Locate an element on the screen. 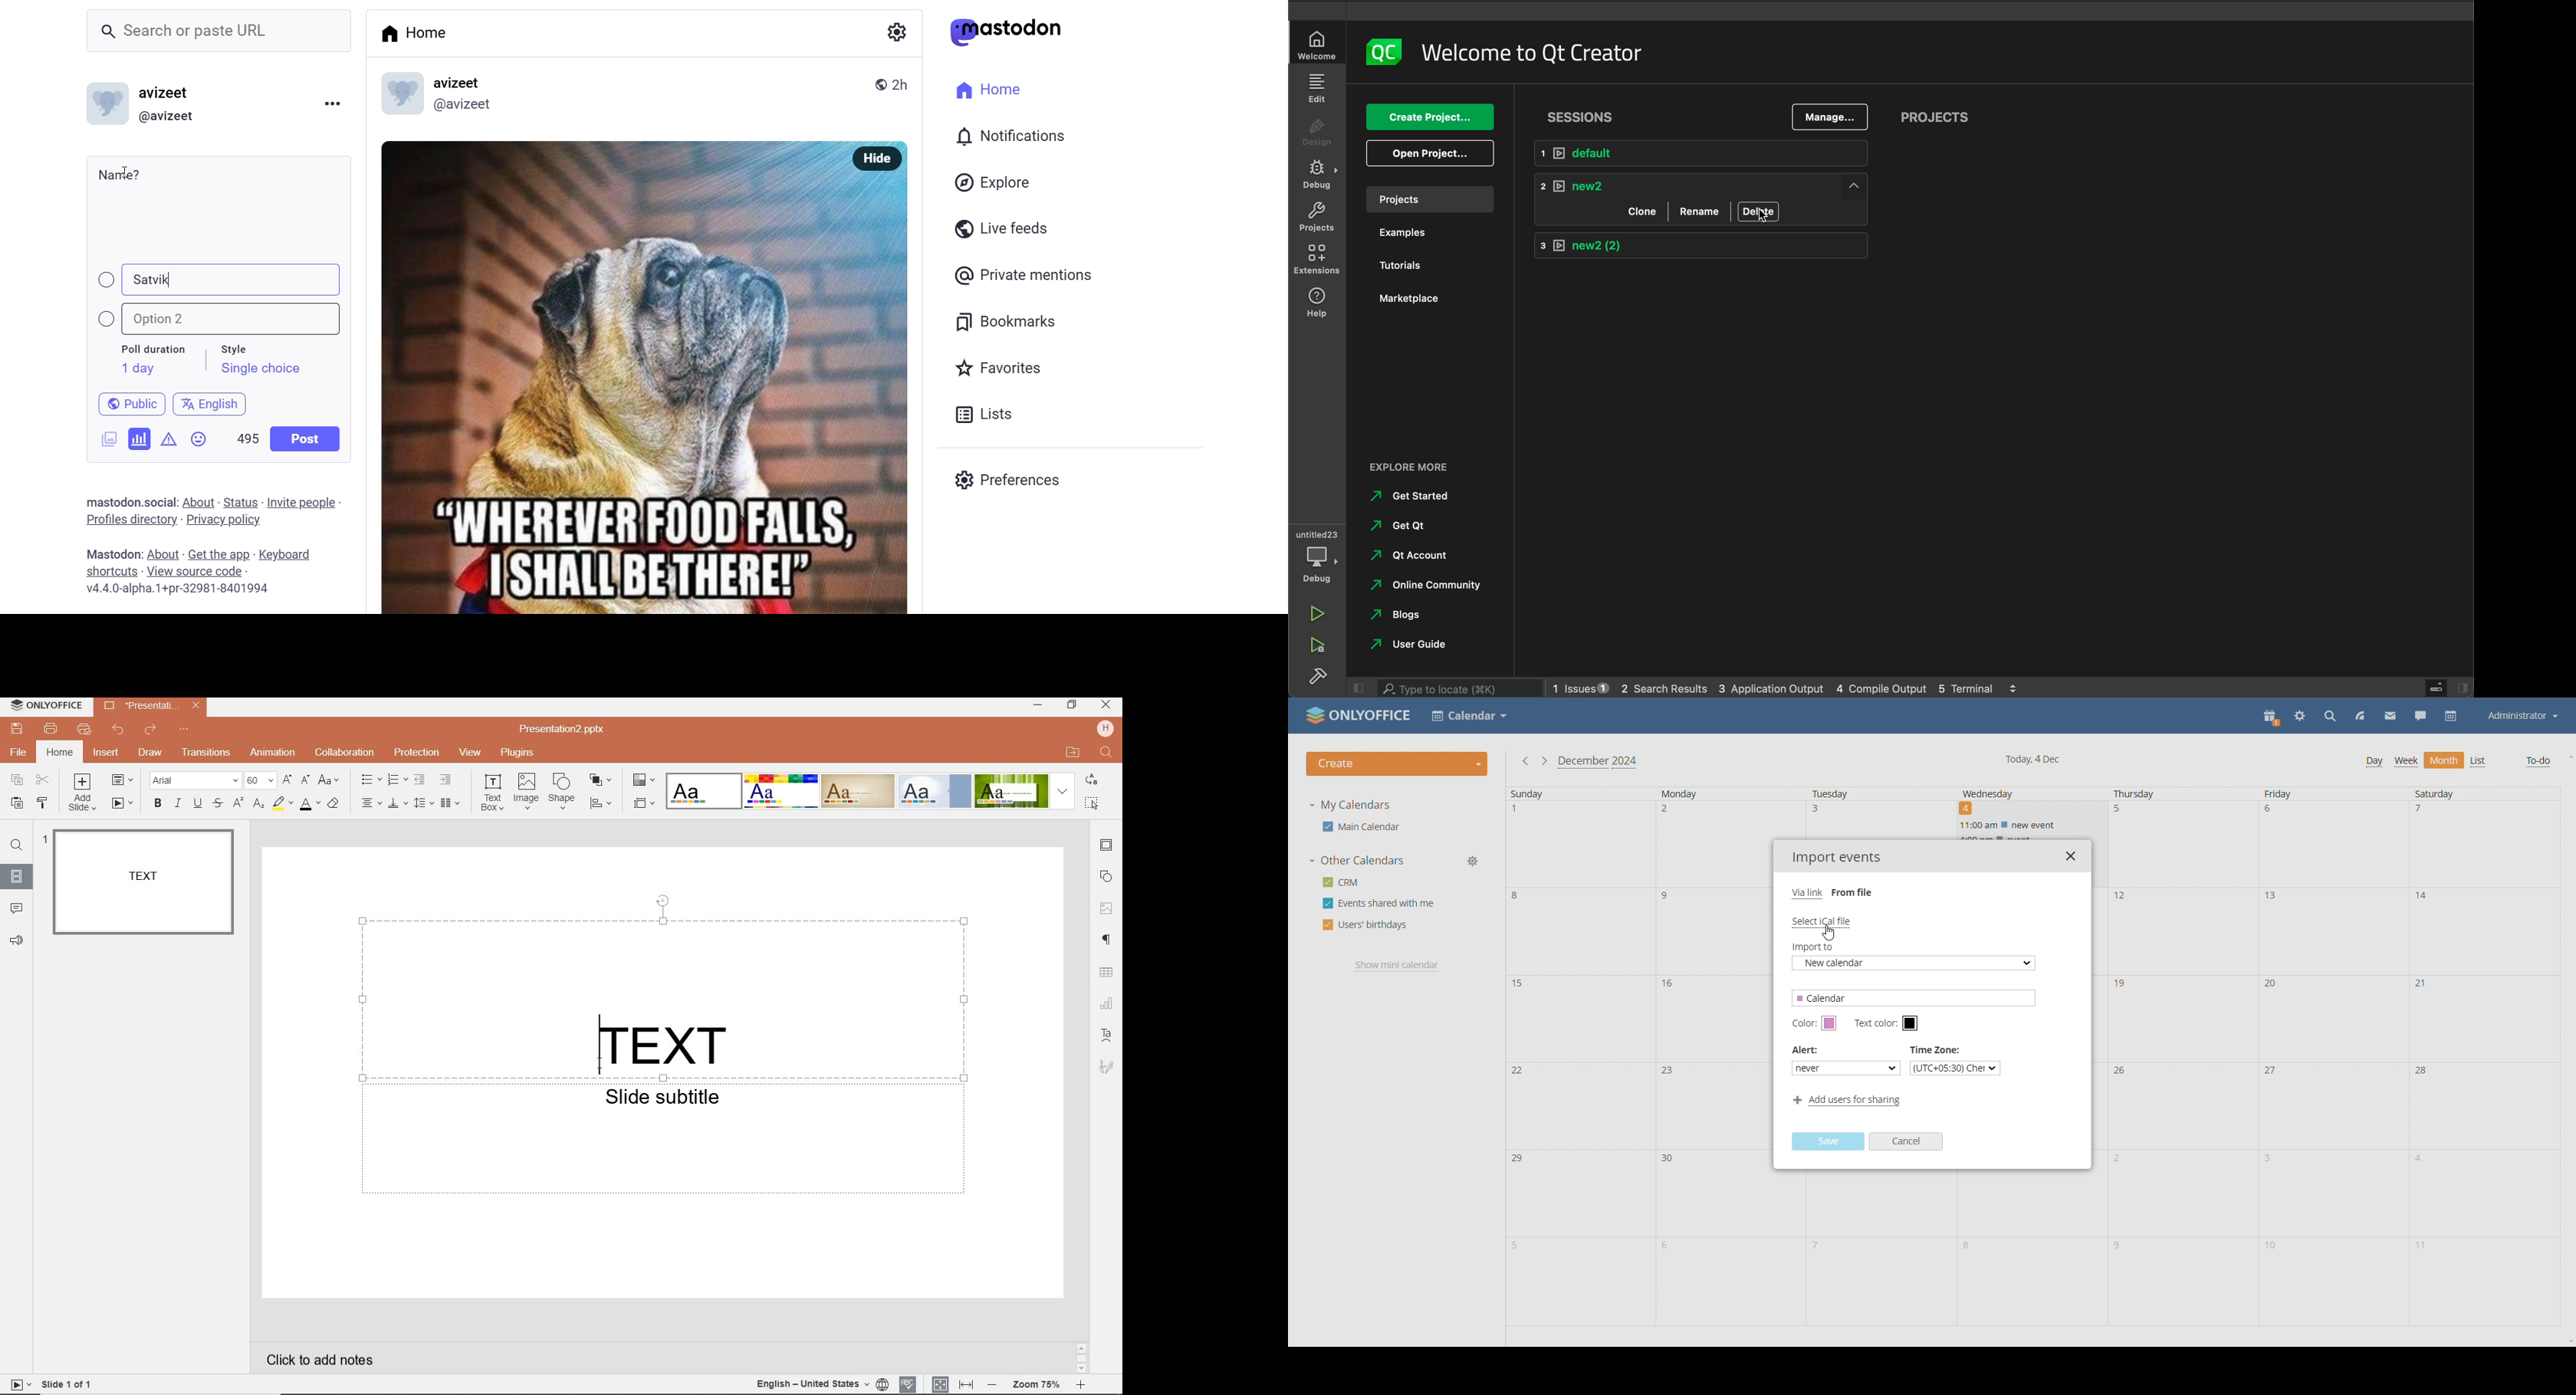 Image resolution: width=2576 pixels, height=1400 pixels. CHANGE CASE is located at coordinates (329, 780).